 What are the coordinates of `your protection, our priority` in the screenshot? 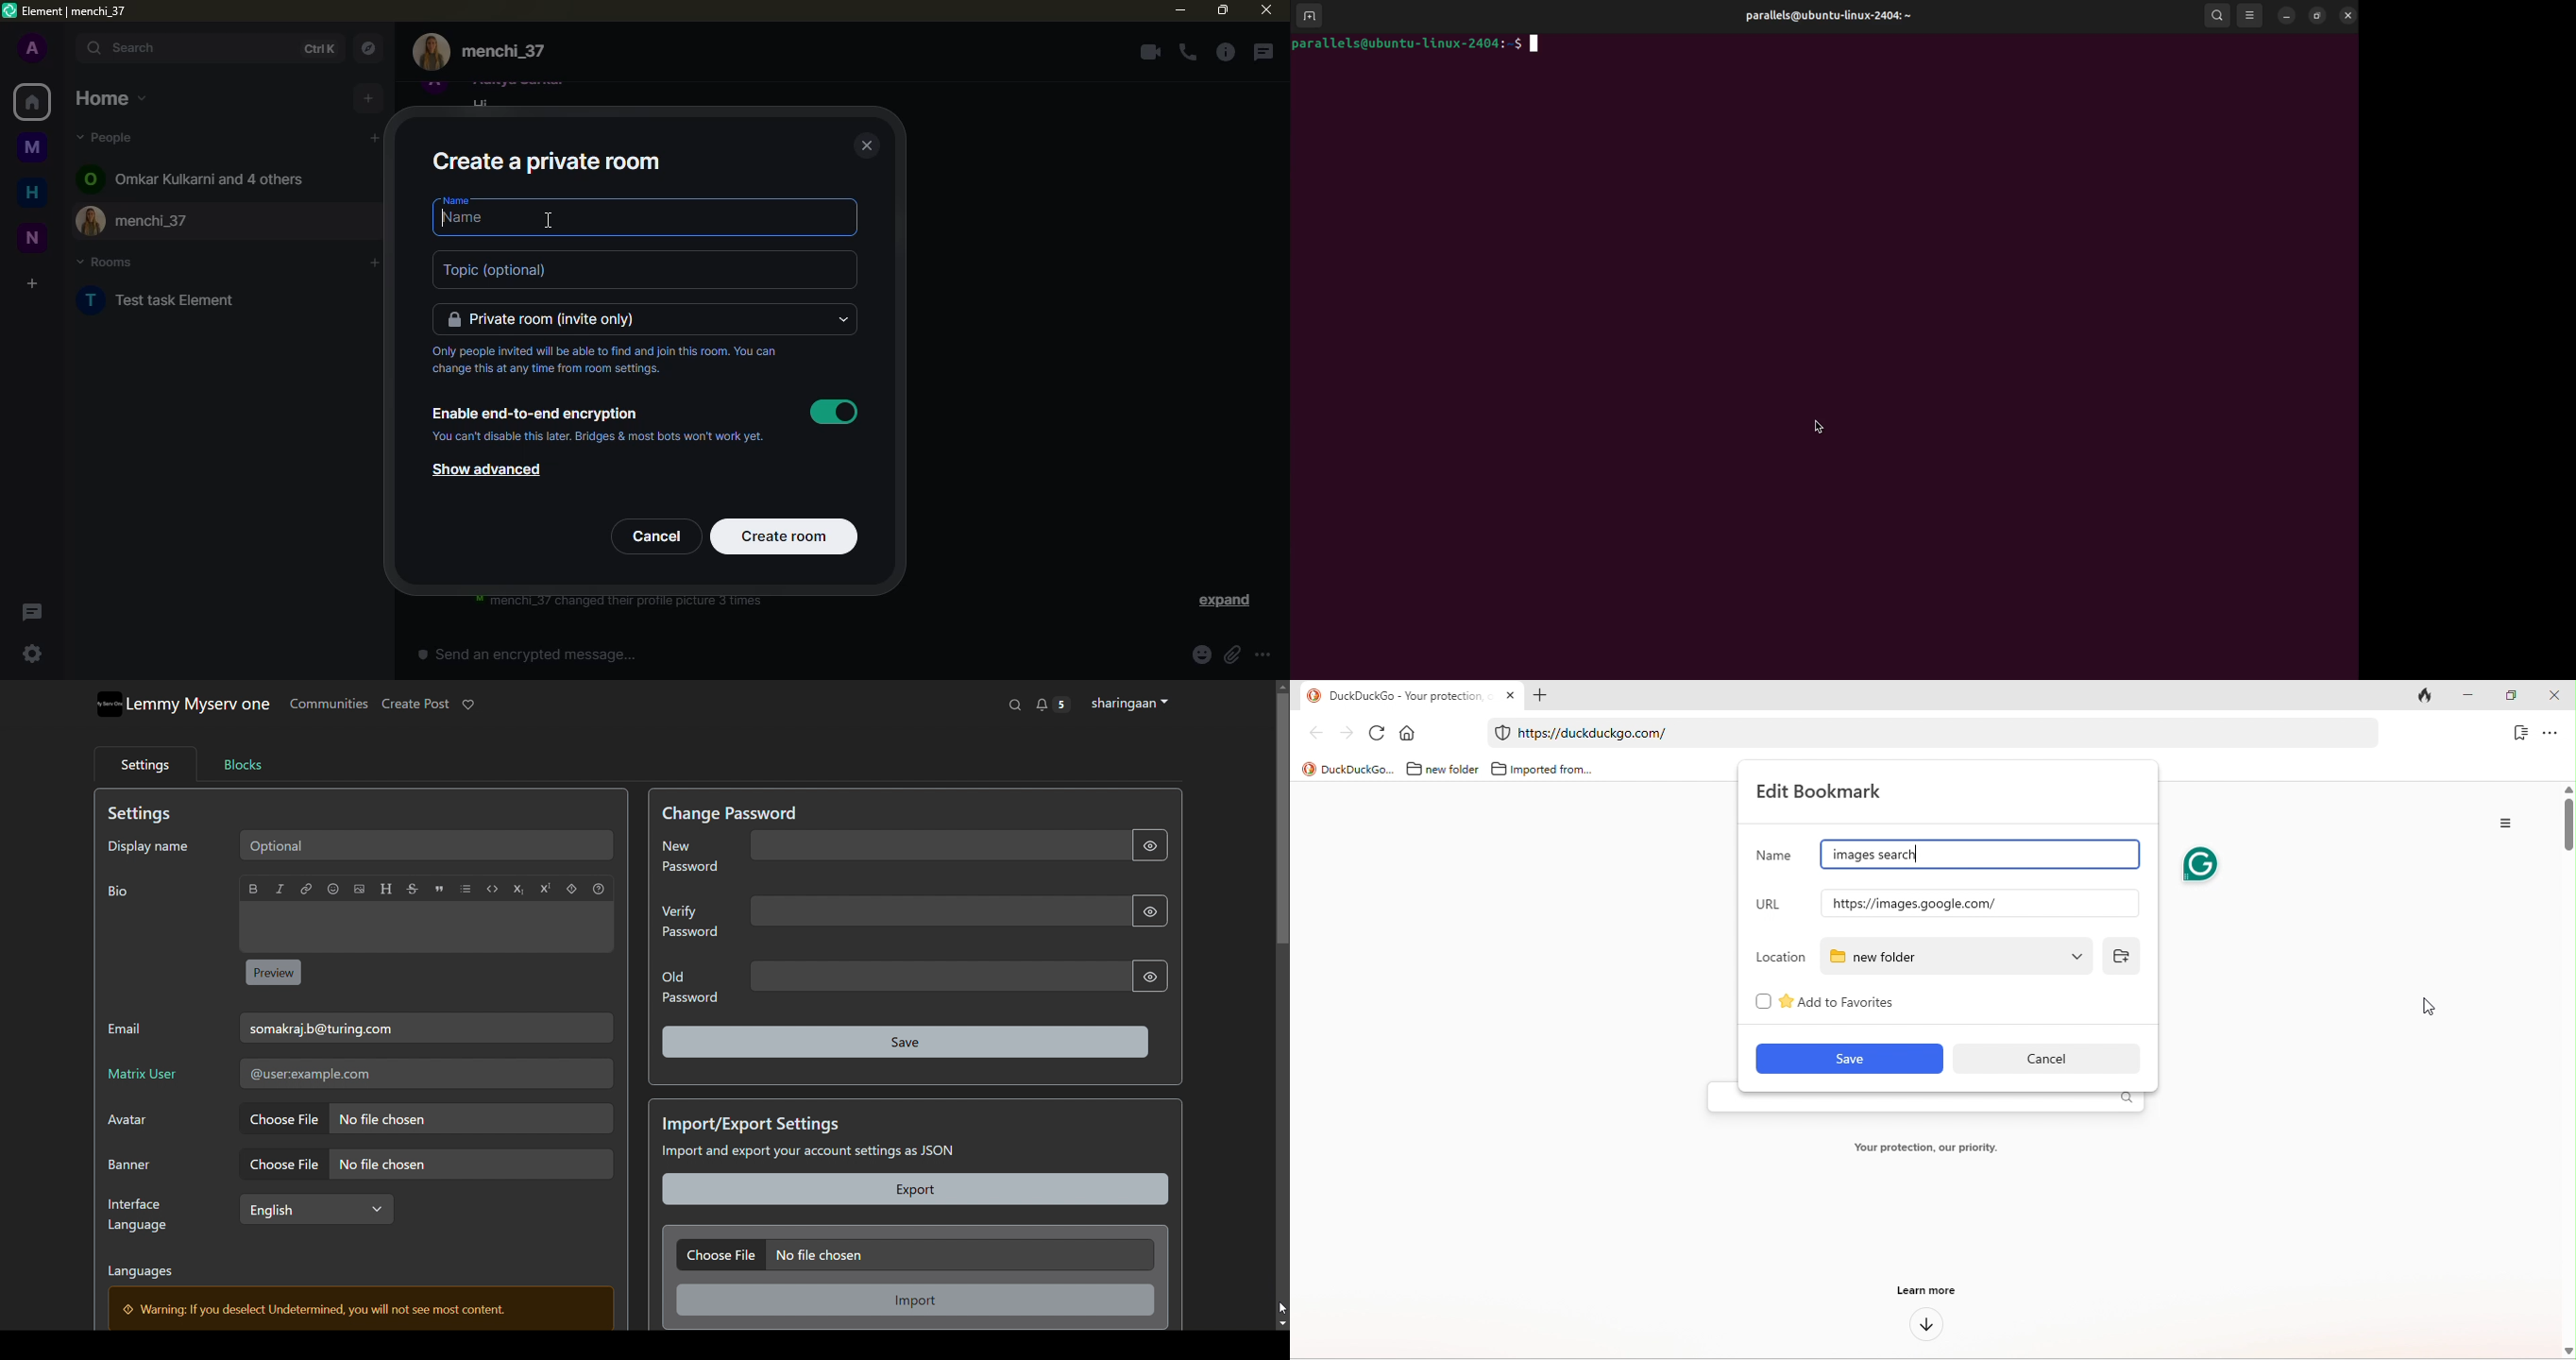 It's located at (1925, 1149).